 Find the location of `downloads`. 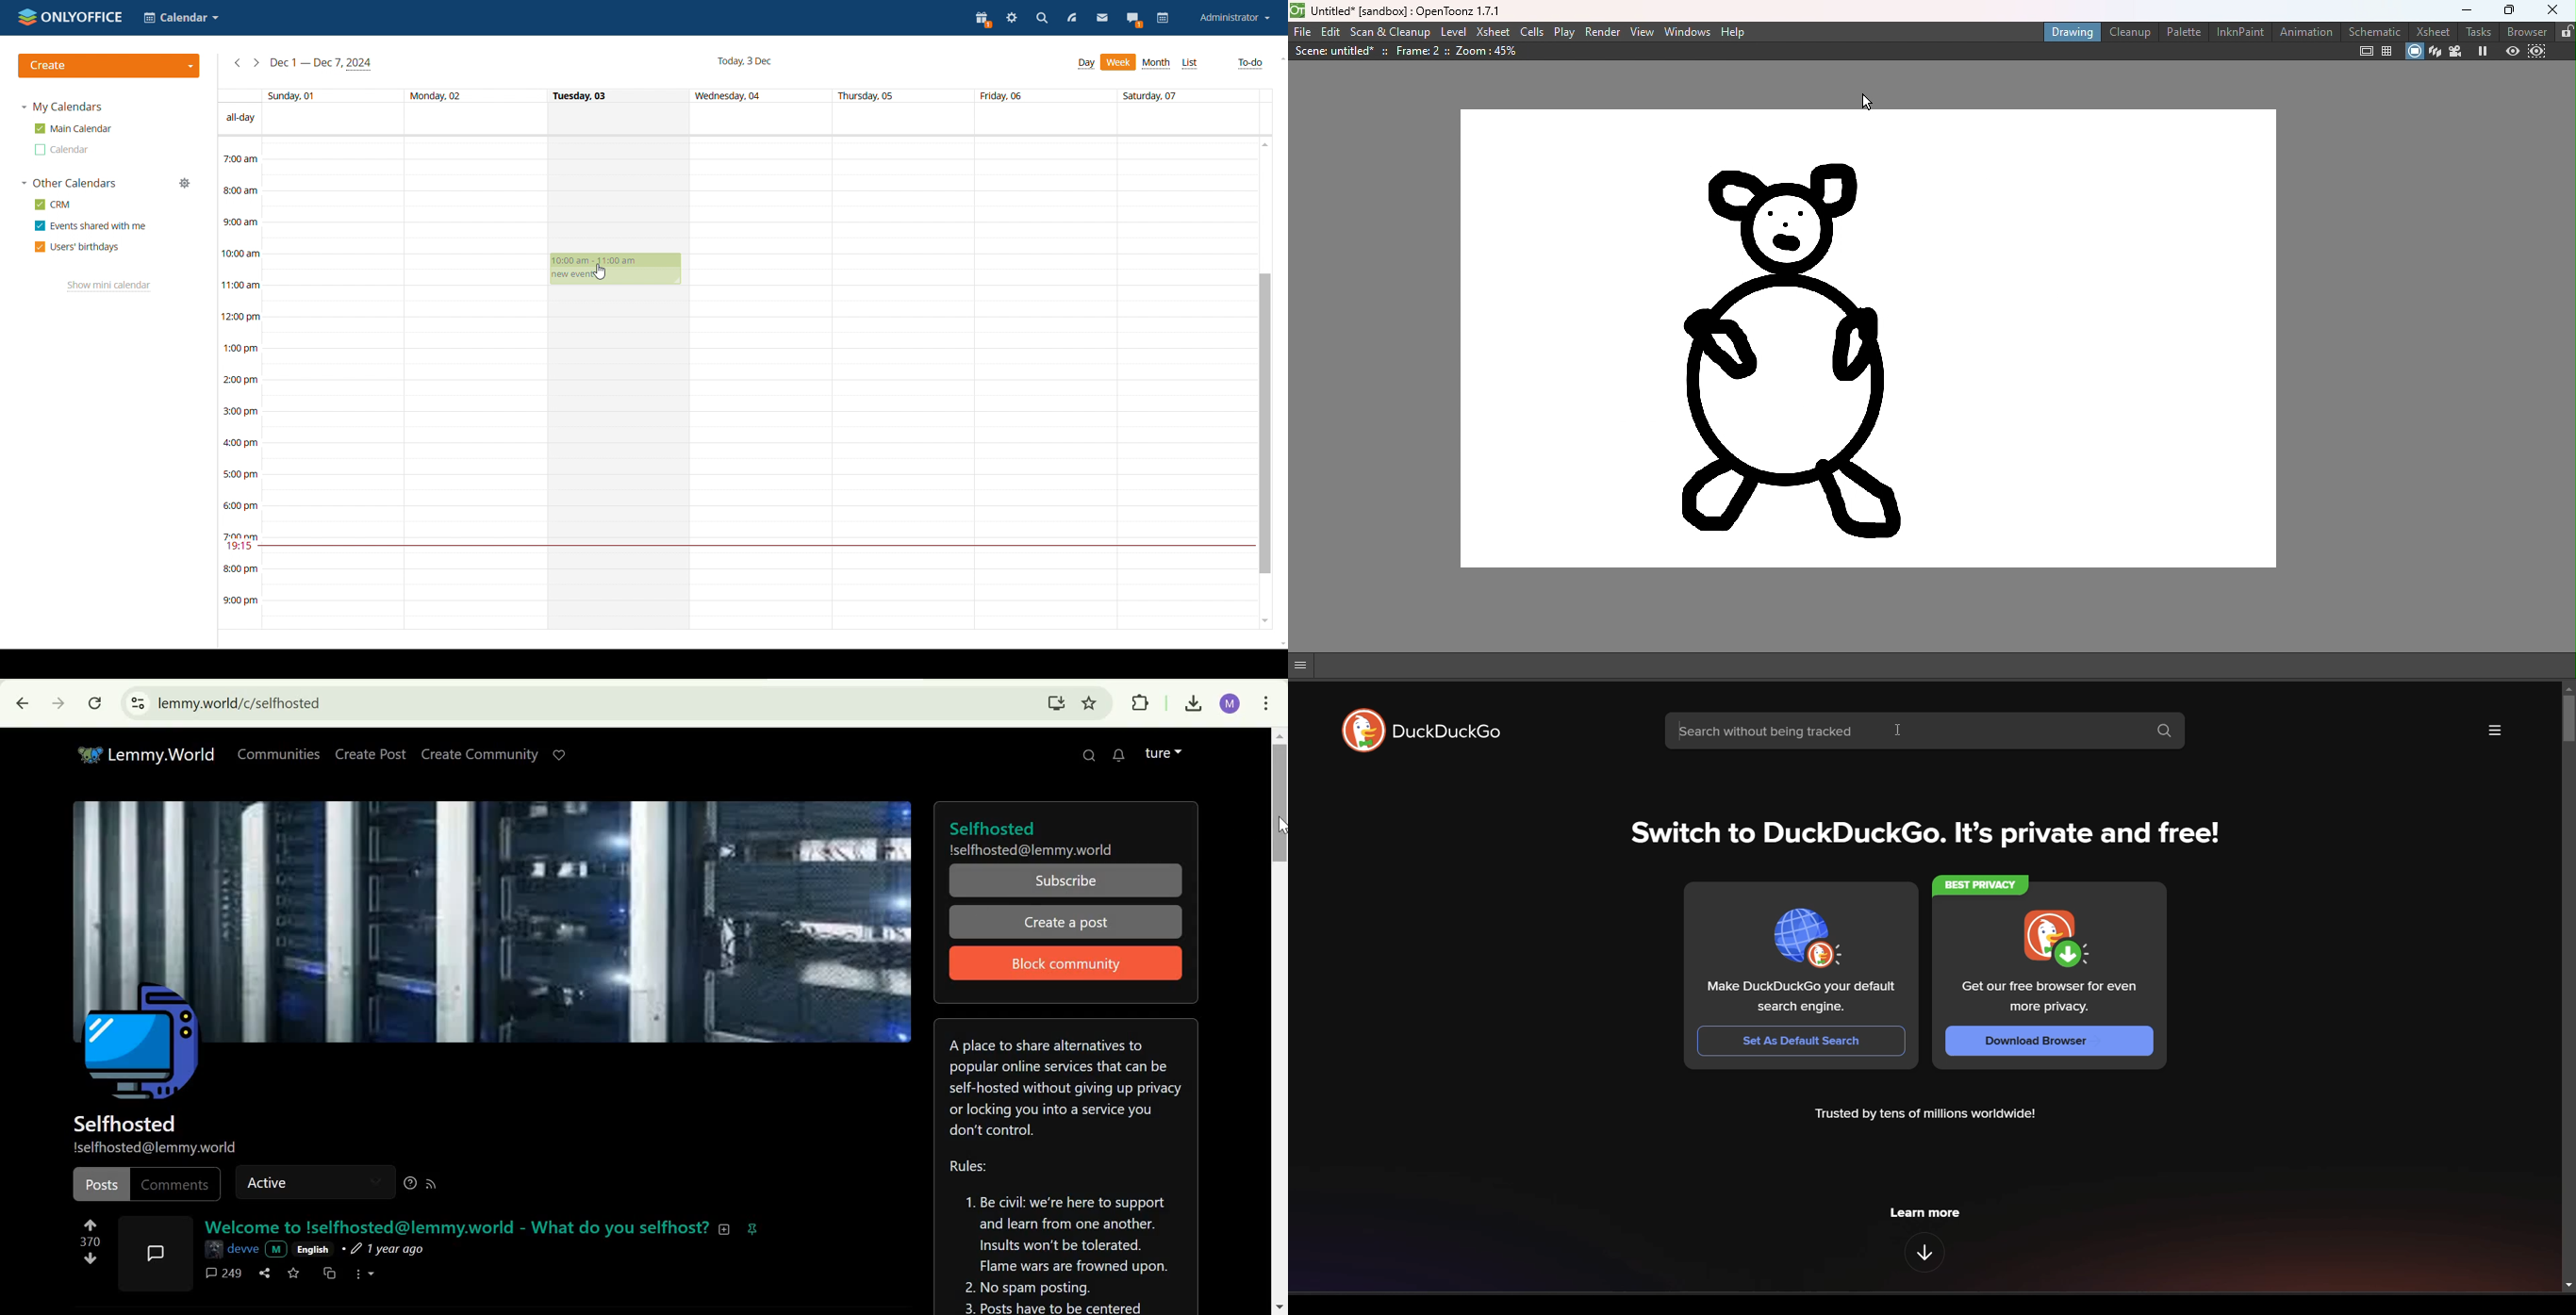

downloads is located at coordinates (1191, 704).